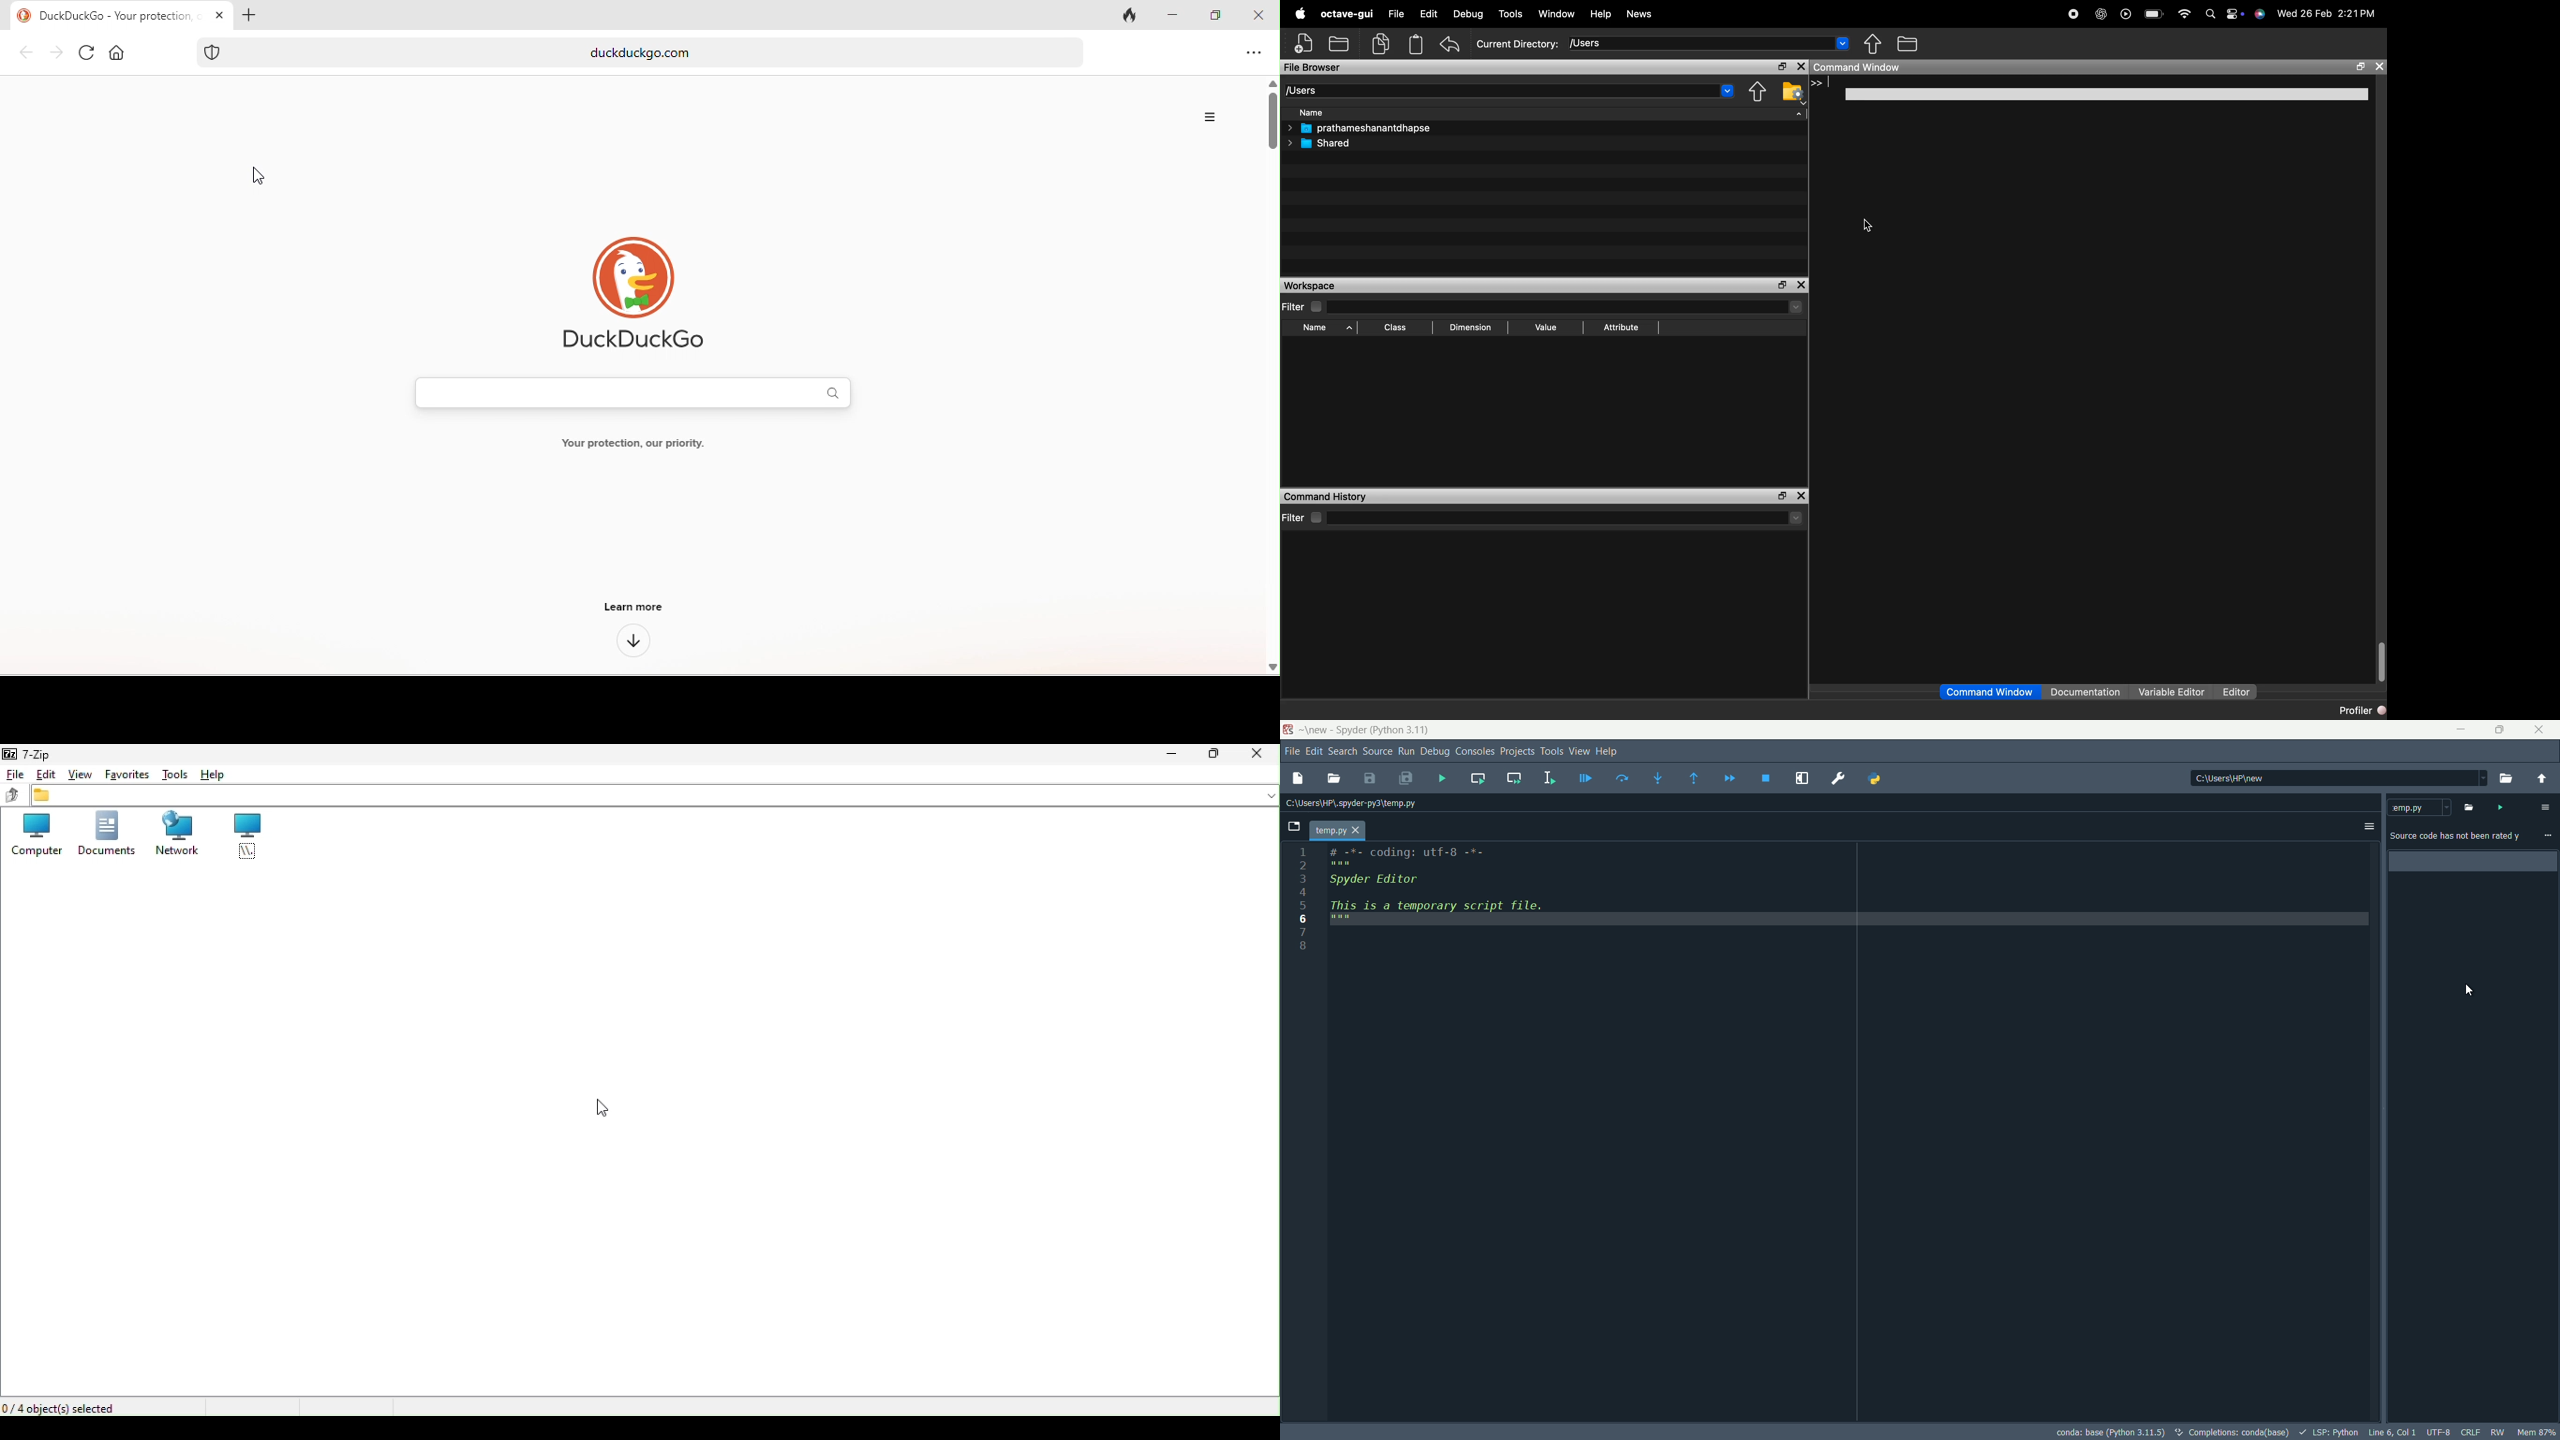 The height and width of the screenshot is (1456, 2576). What do you see at coordinates (1401, 731) in the screenshot?
I see `python 3.11` at bounding box center [1401, 731].